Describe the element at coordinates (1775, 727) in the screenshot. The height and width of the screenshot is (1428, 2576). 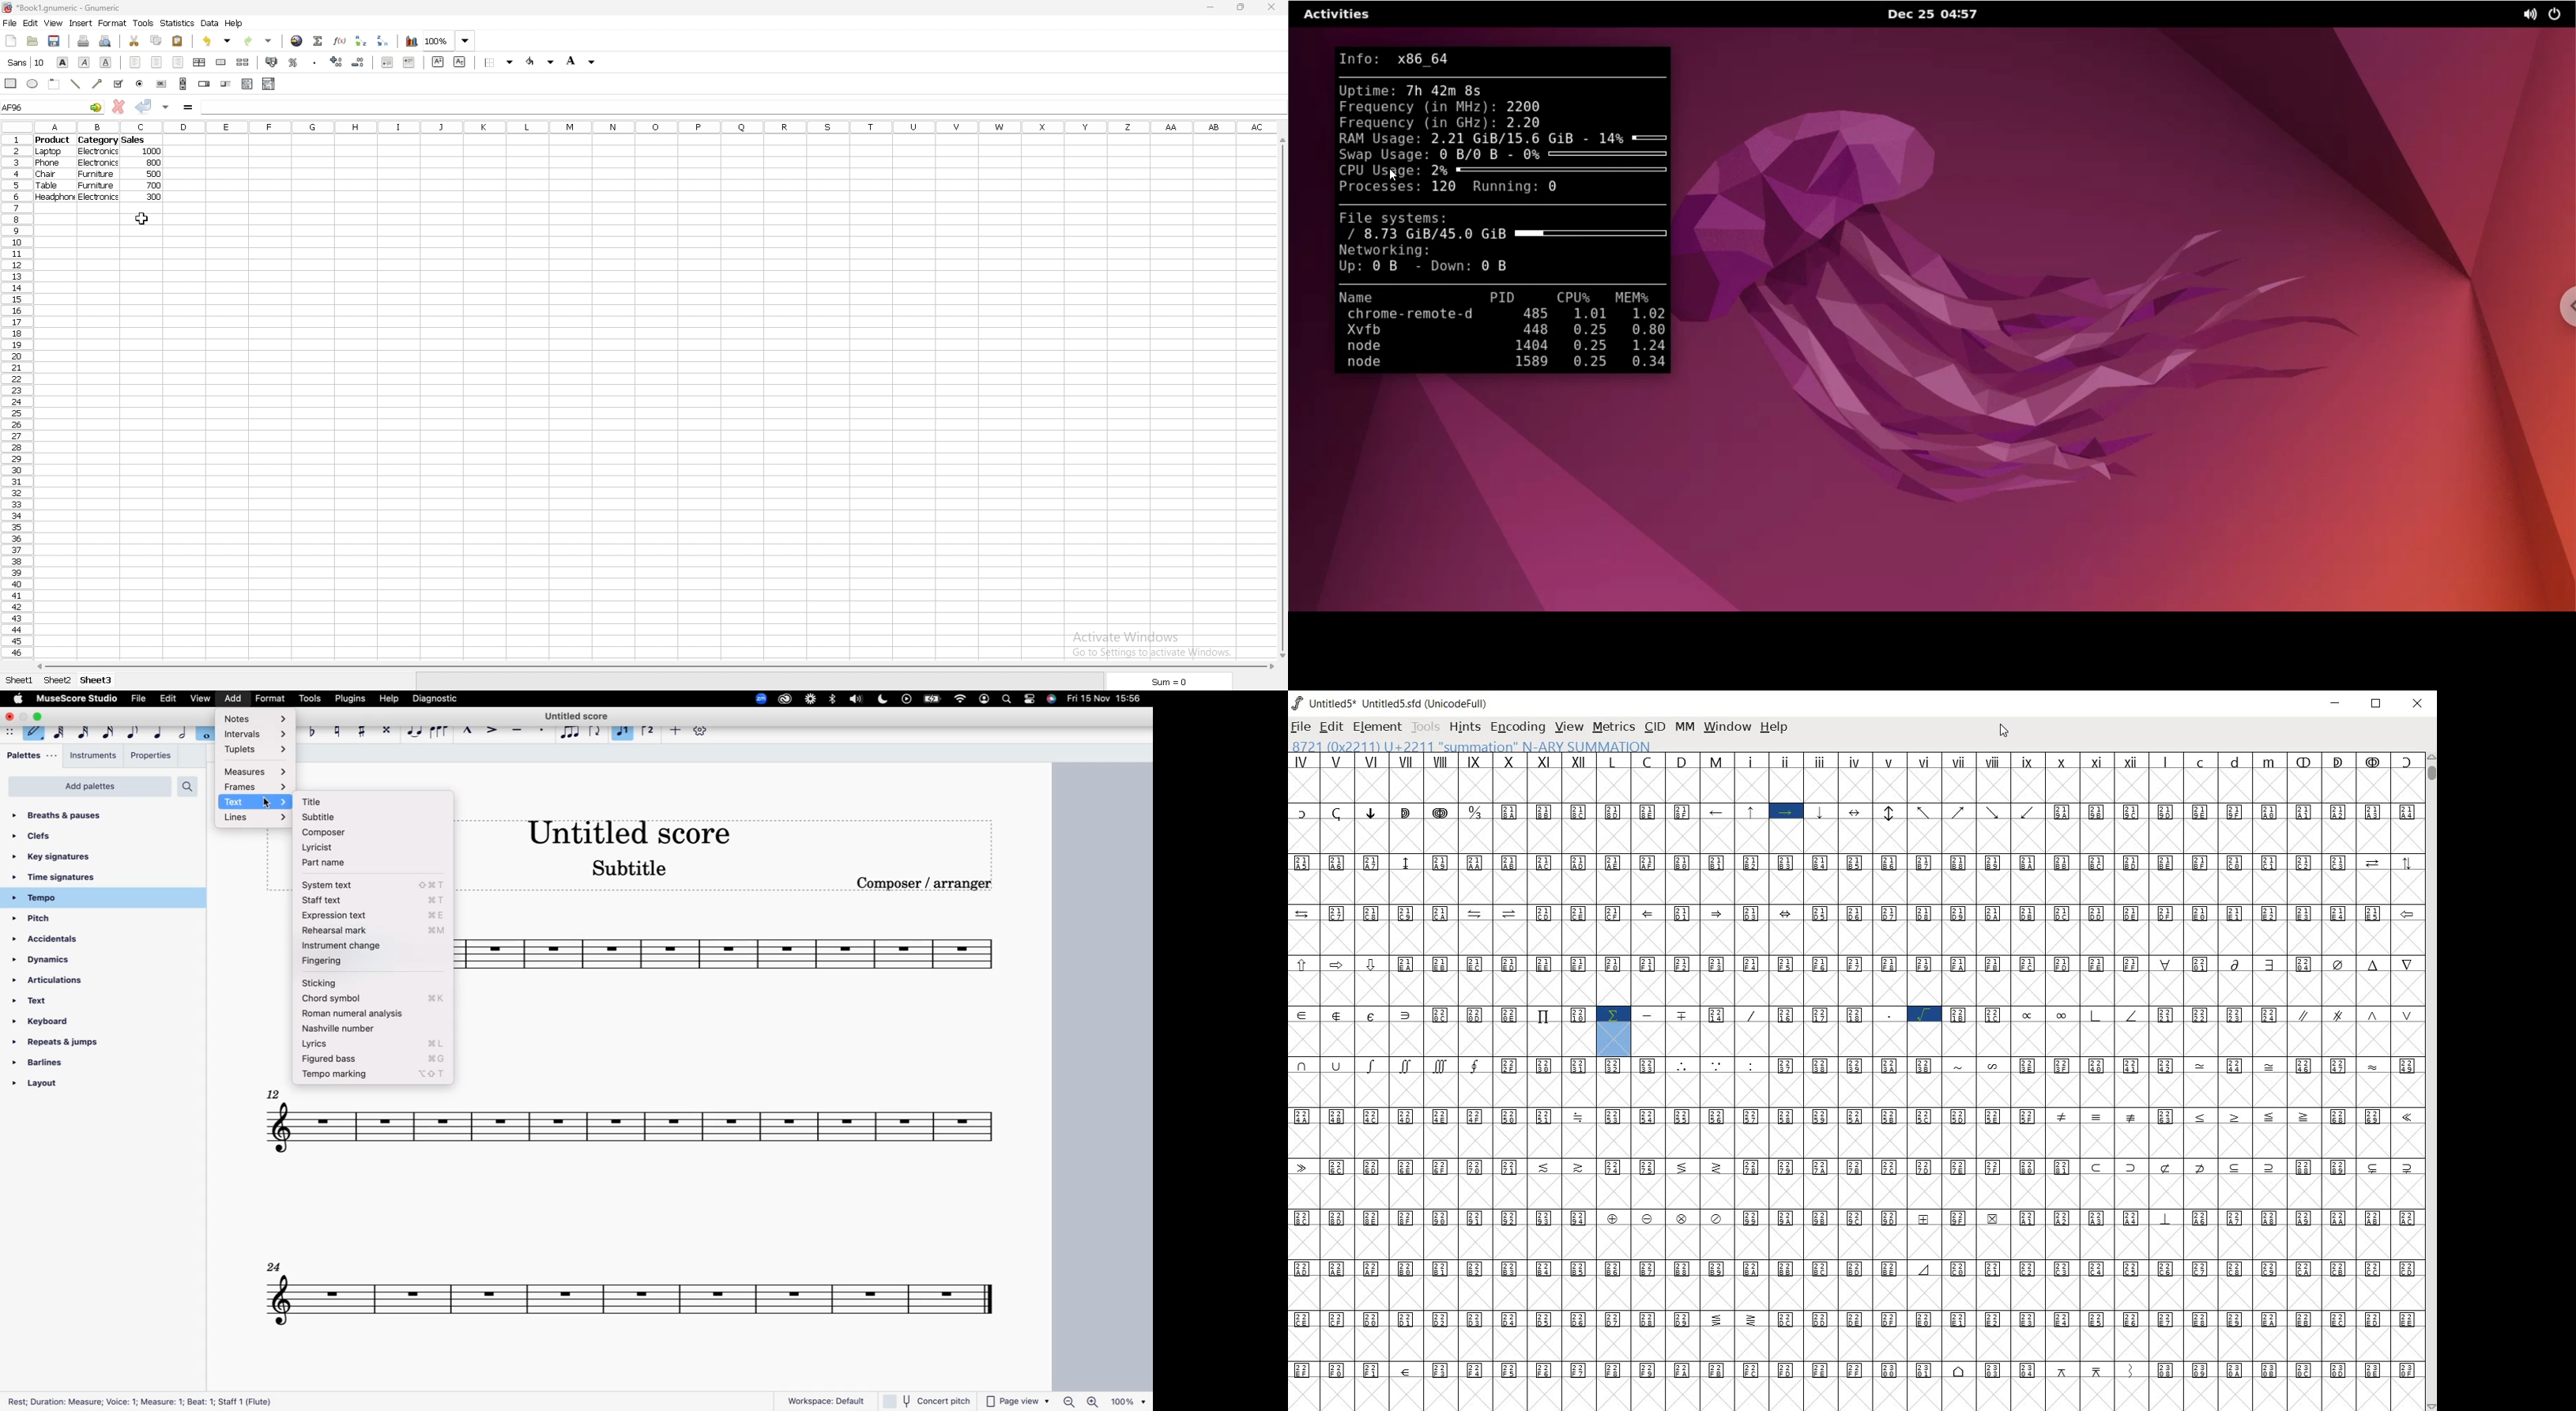
I see `help` at that location.